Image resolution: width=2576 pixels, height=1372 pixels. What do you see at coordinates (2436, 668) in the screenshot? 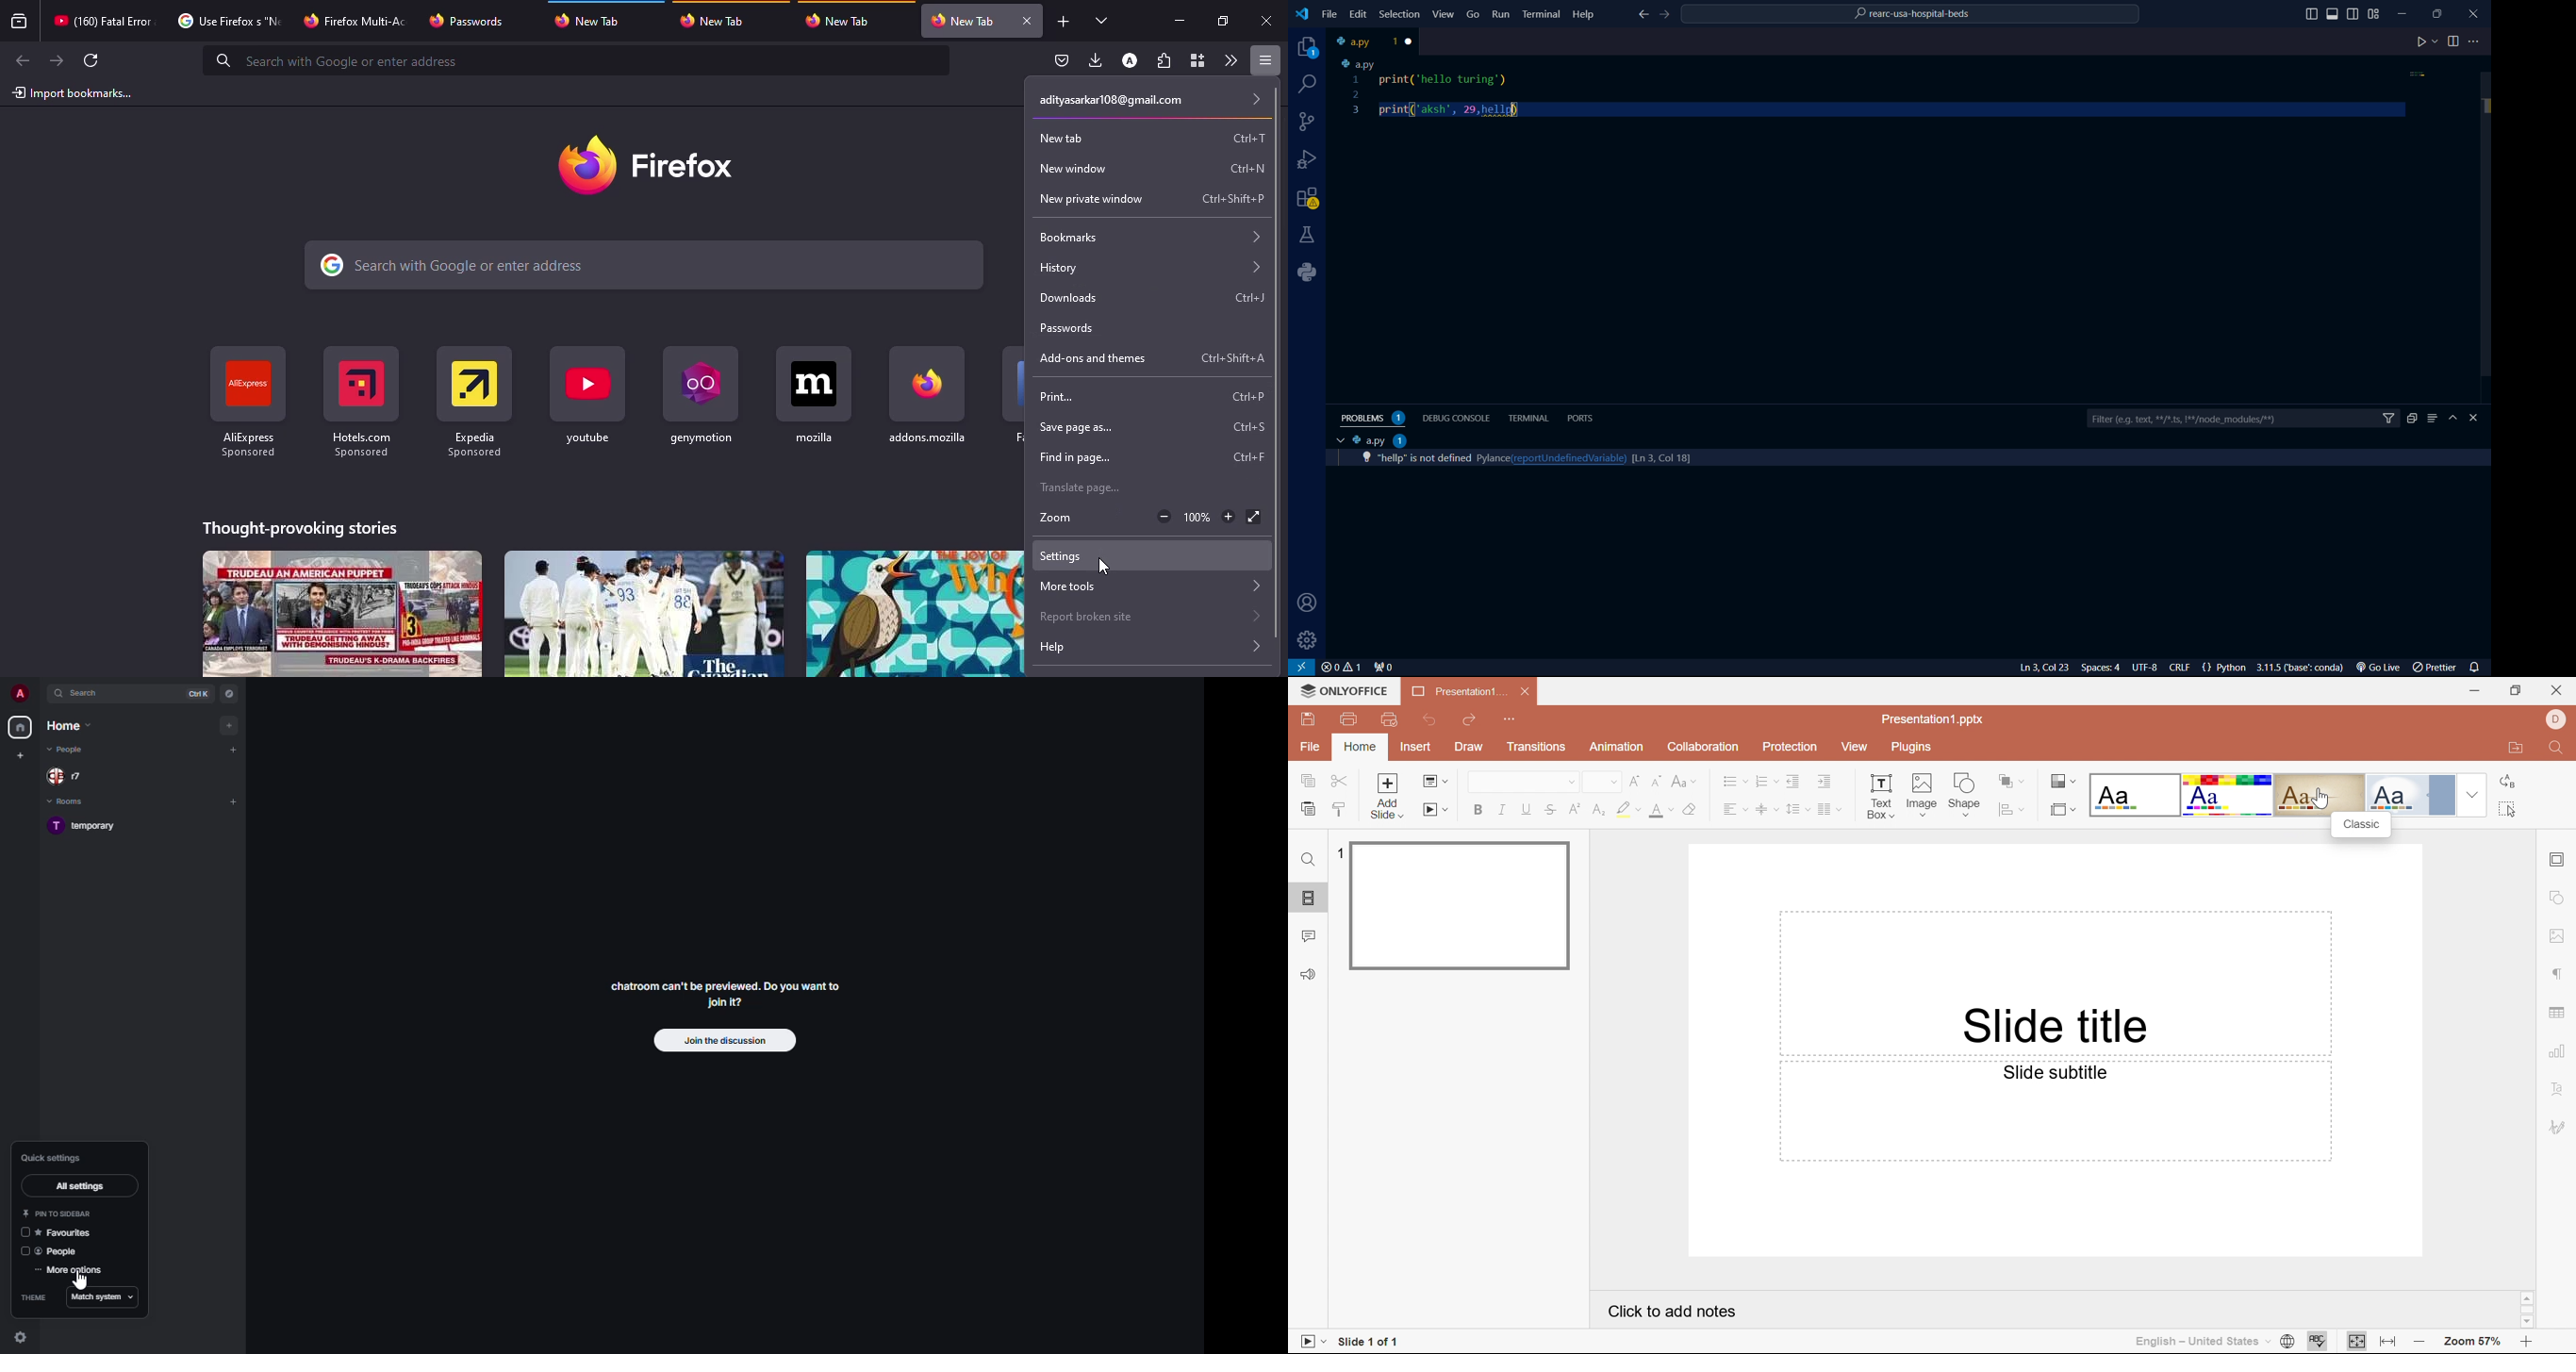
I see `prettier` at bounding box center [2436, 668].